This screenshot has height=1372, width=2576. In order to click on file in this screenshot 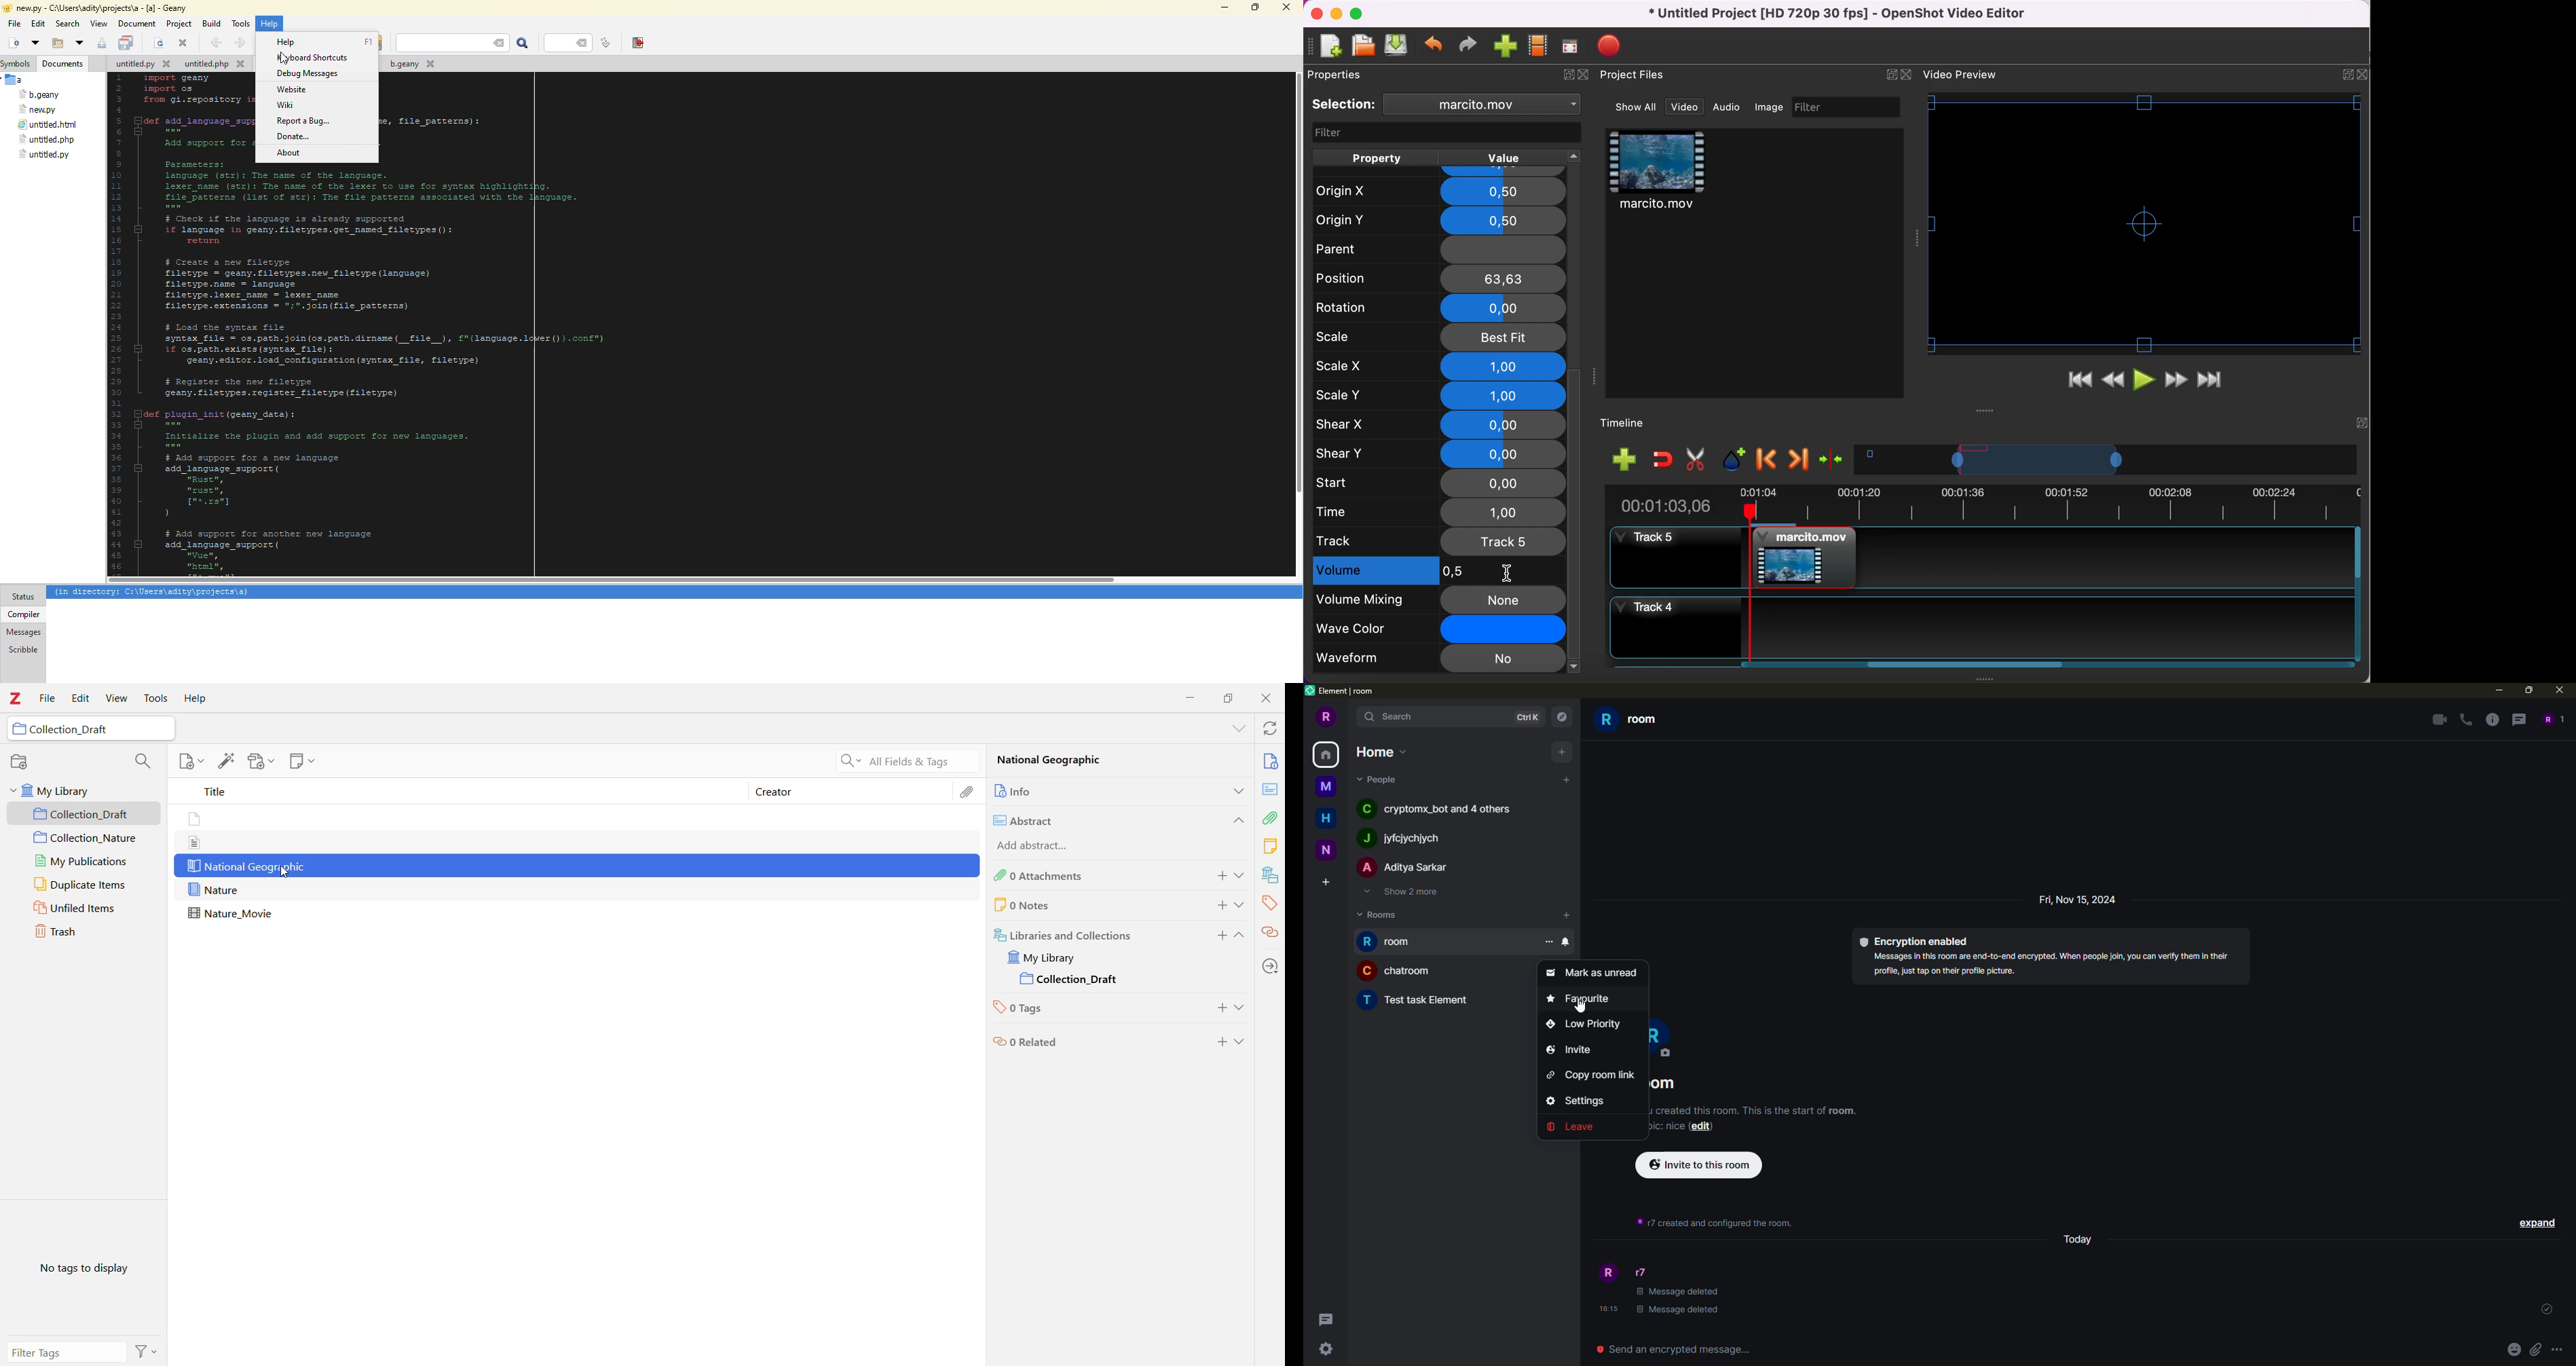, I will do `click(196, 820)`.